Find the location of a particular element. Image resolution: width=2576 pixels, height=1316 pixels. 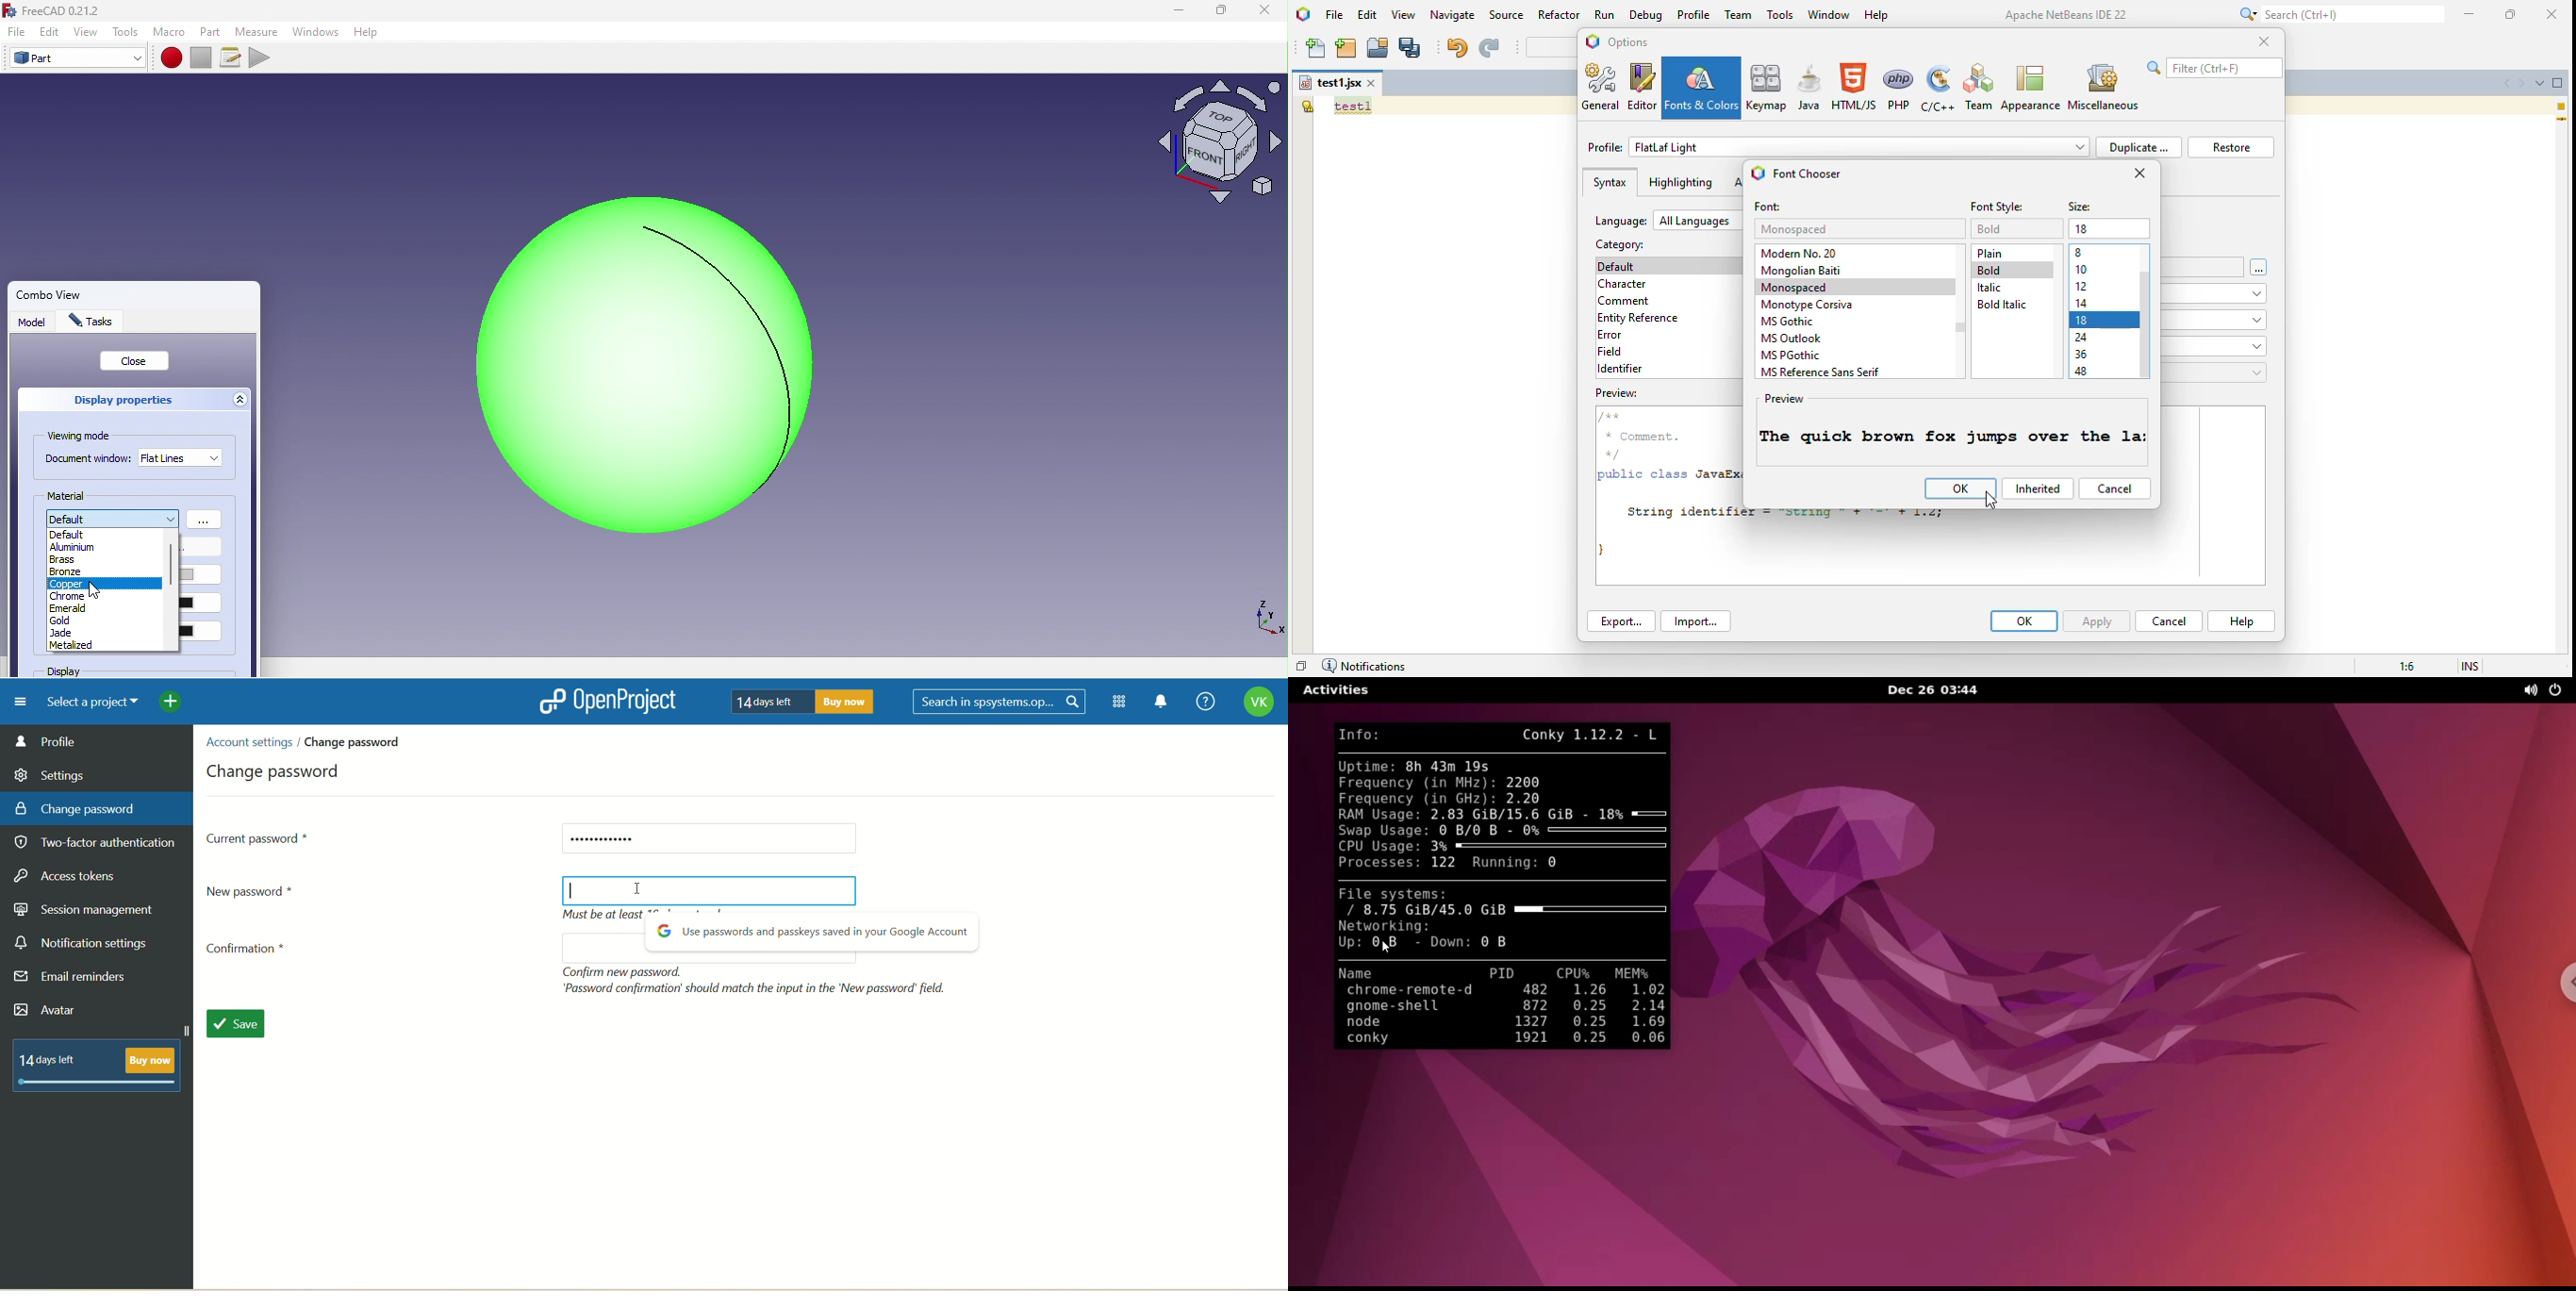

hide properties is located at coordinates (241, 400).